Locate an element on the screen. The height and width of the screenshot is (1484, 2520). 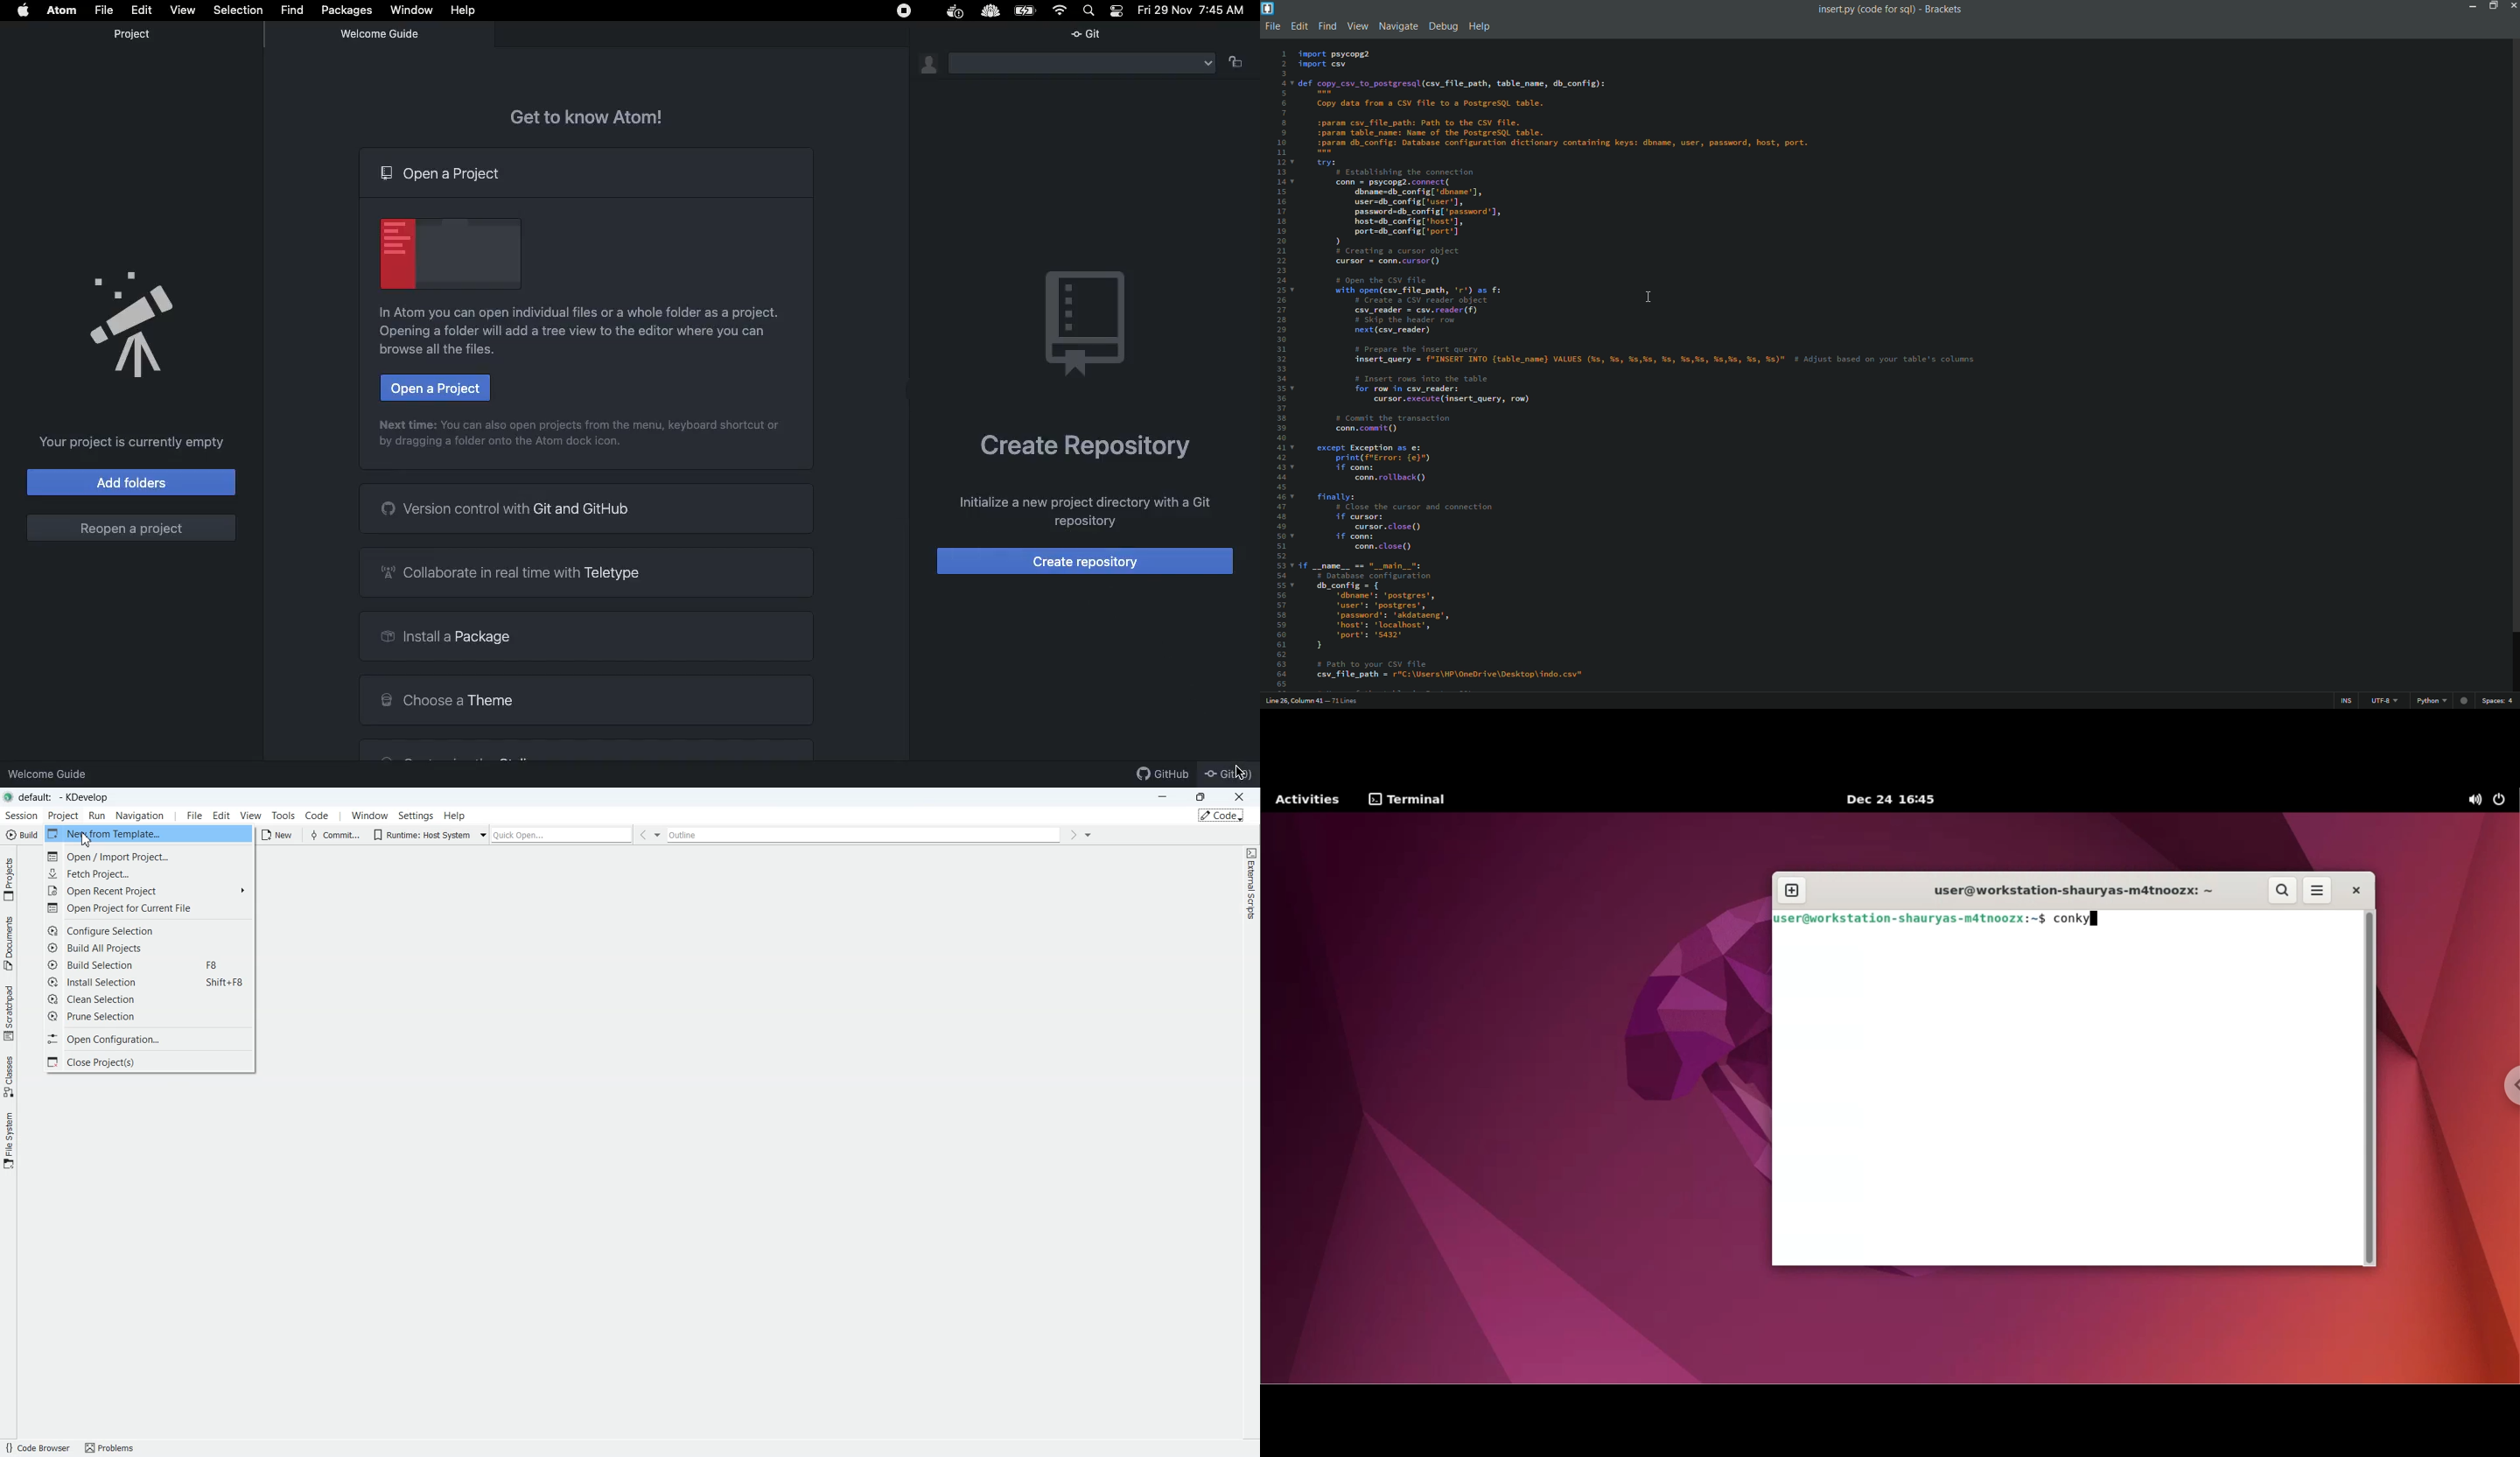
Create repository  is located at coordinates (1081, 446).